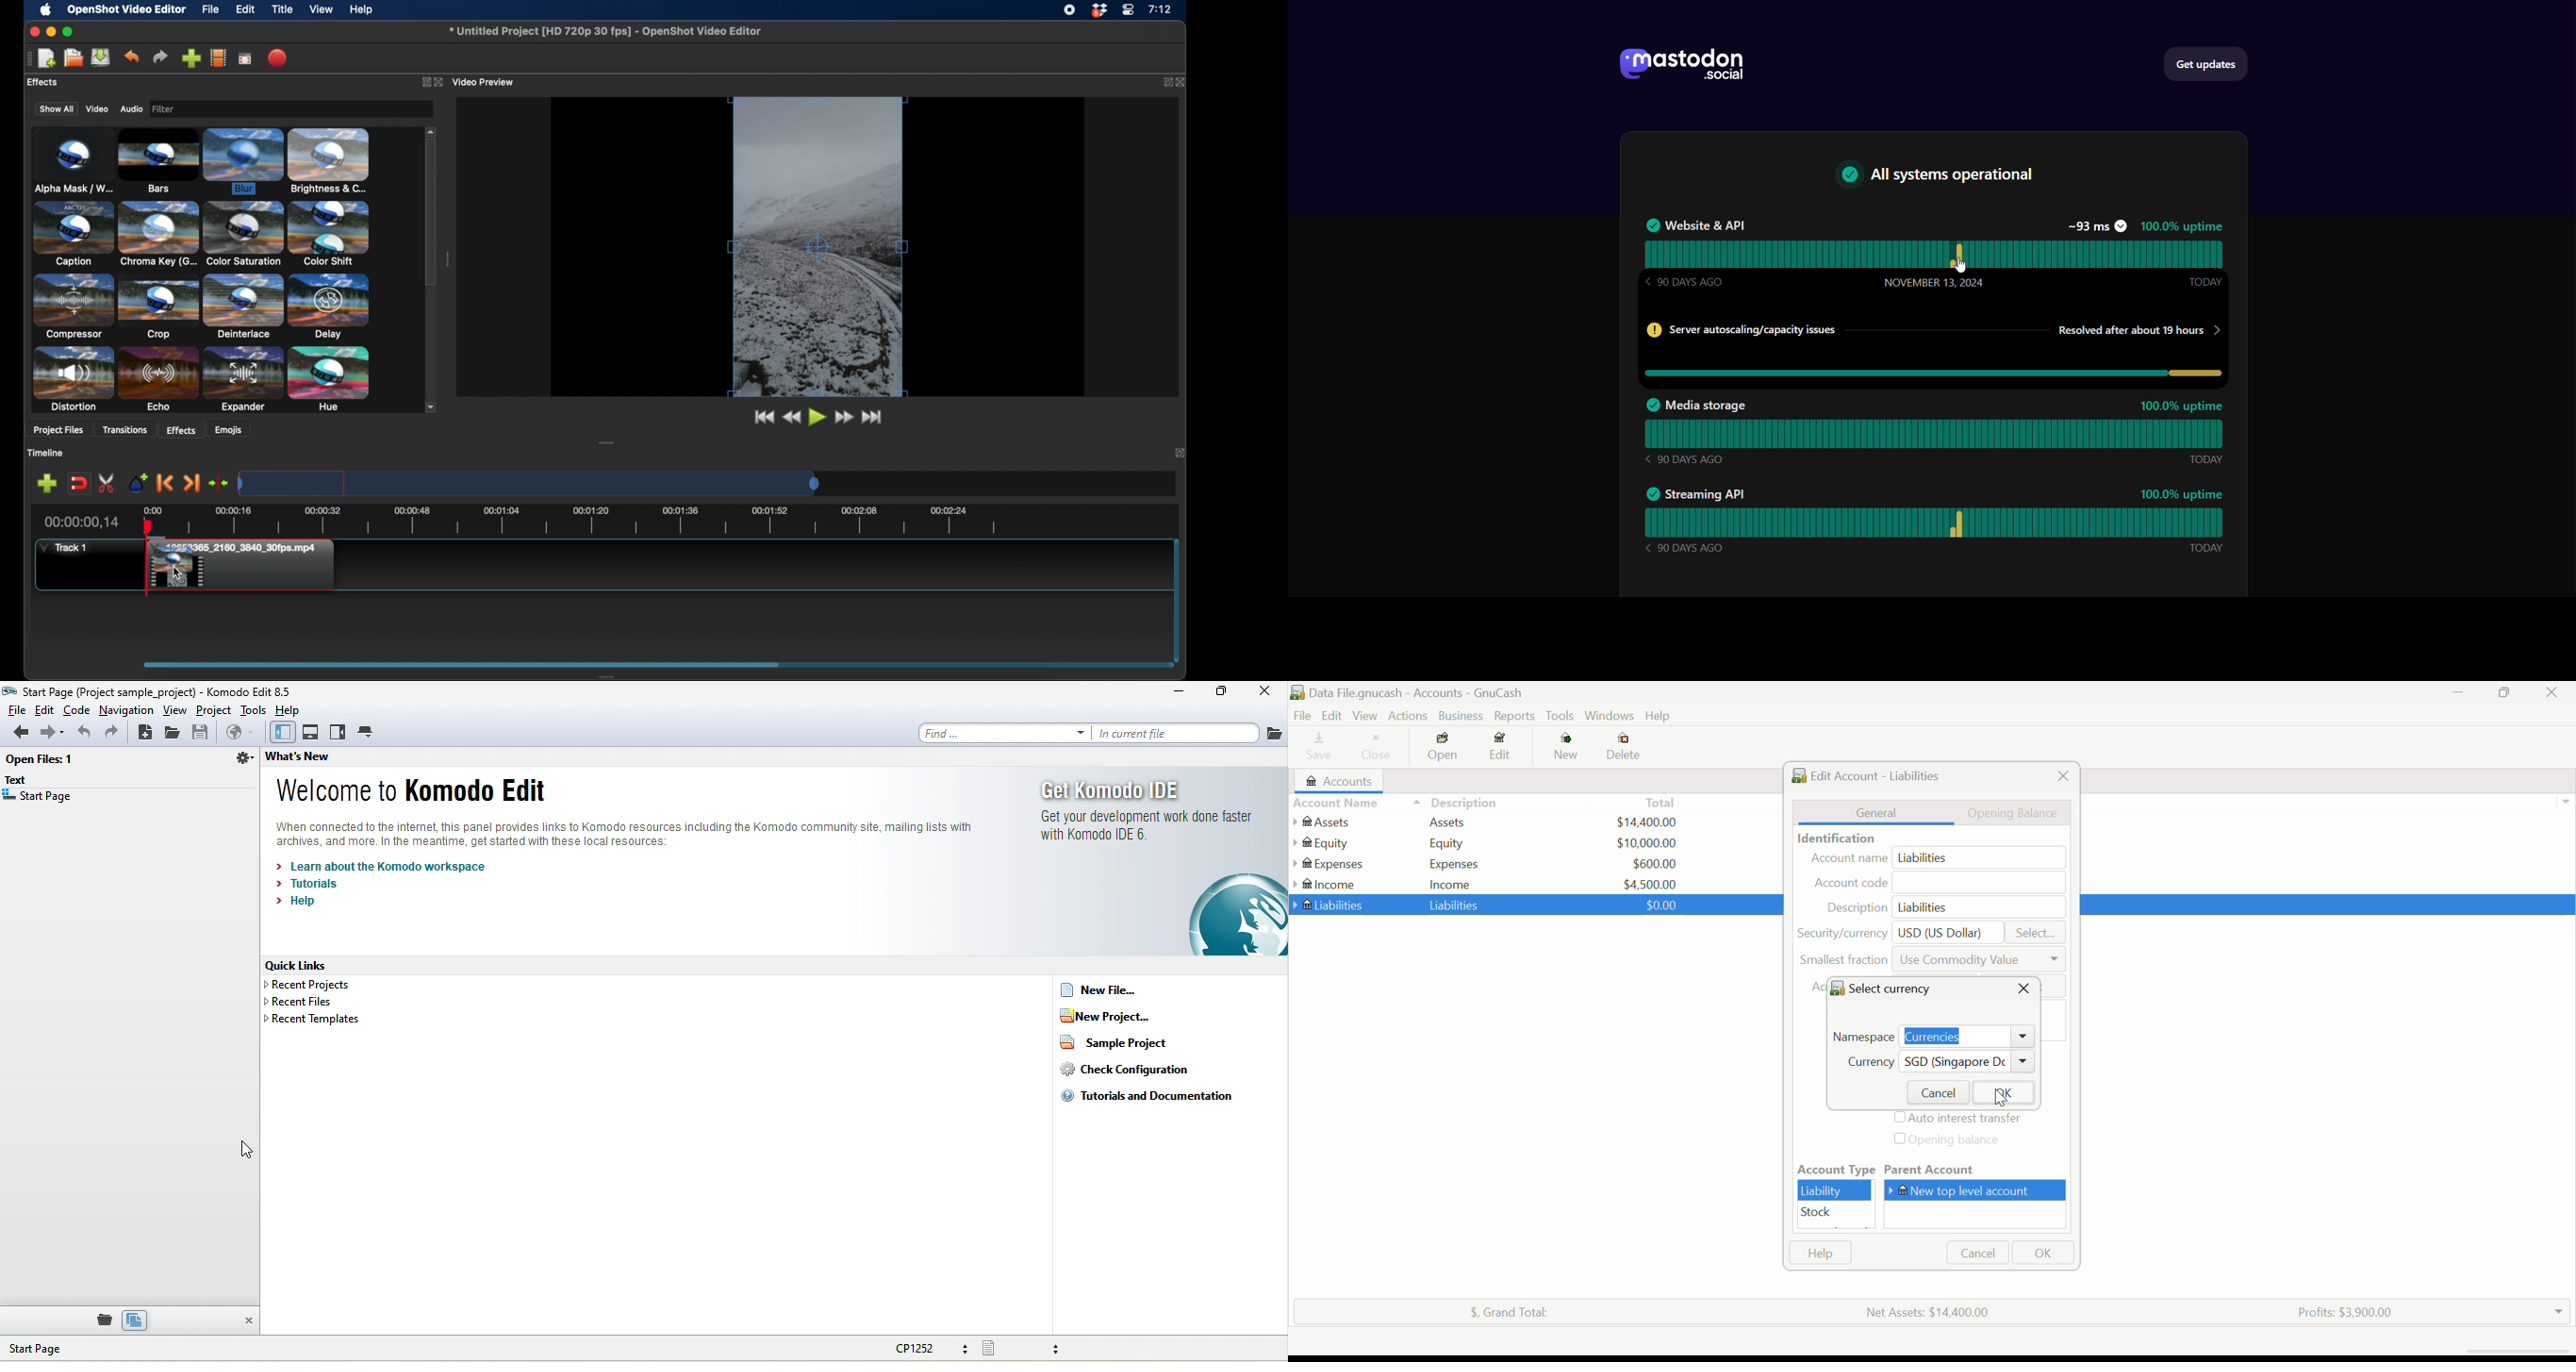  Describe the element at coordinates (1960, 1119) in the screenshot. I see `Auto interest transfer` at that location.